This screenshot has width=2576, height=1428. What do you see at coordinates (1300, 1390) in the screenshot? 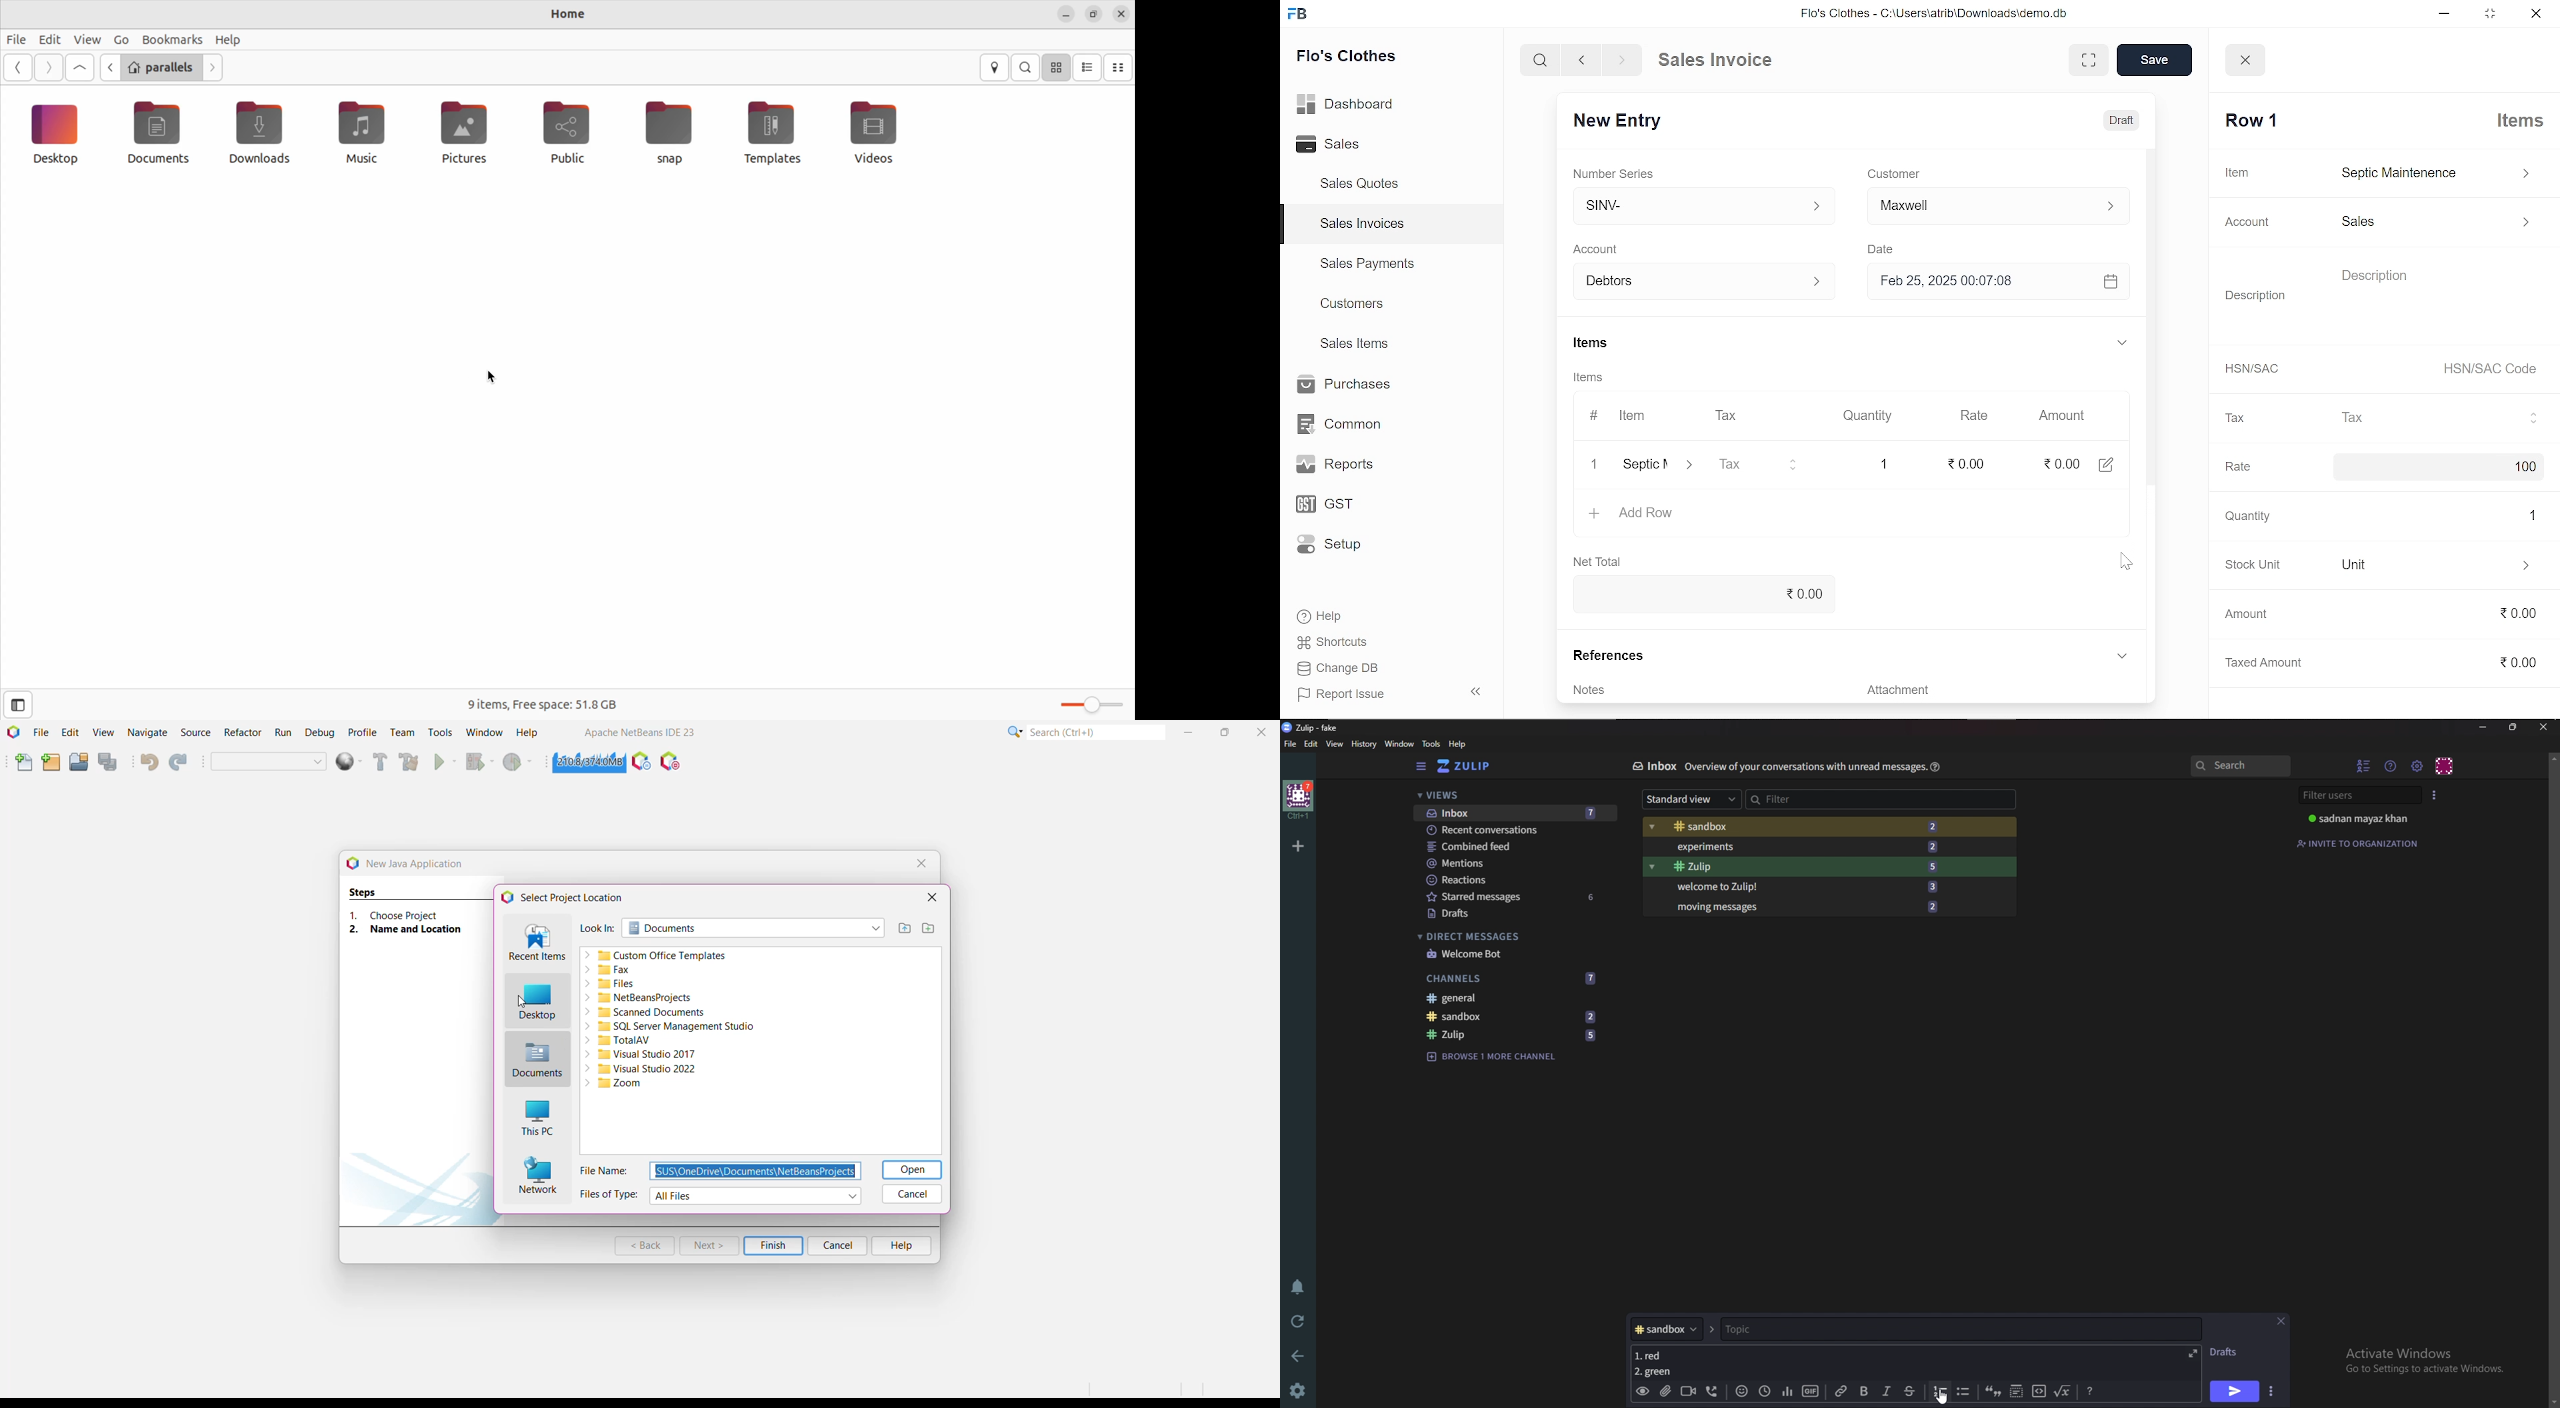
I see `Settings` at bounding box center [1300, 1390].